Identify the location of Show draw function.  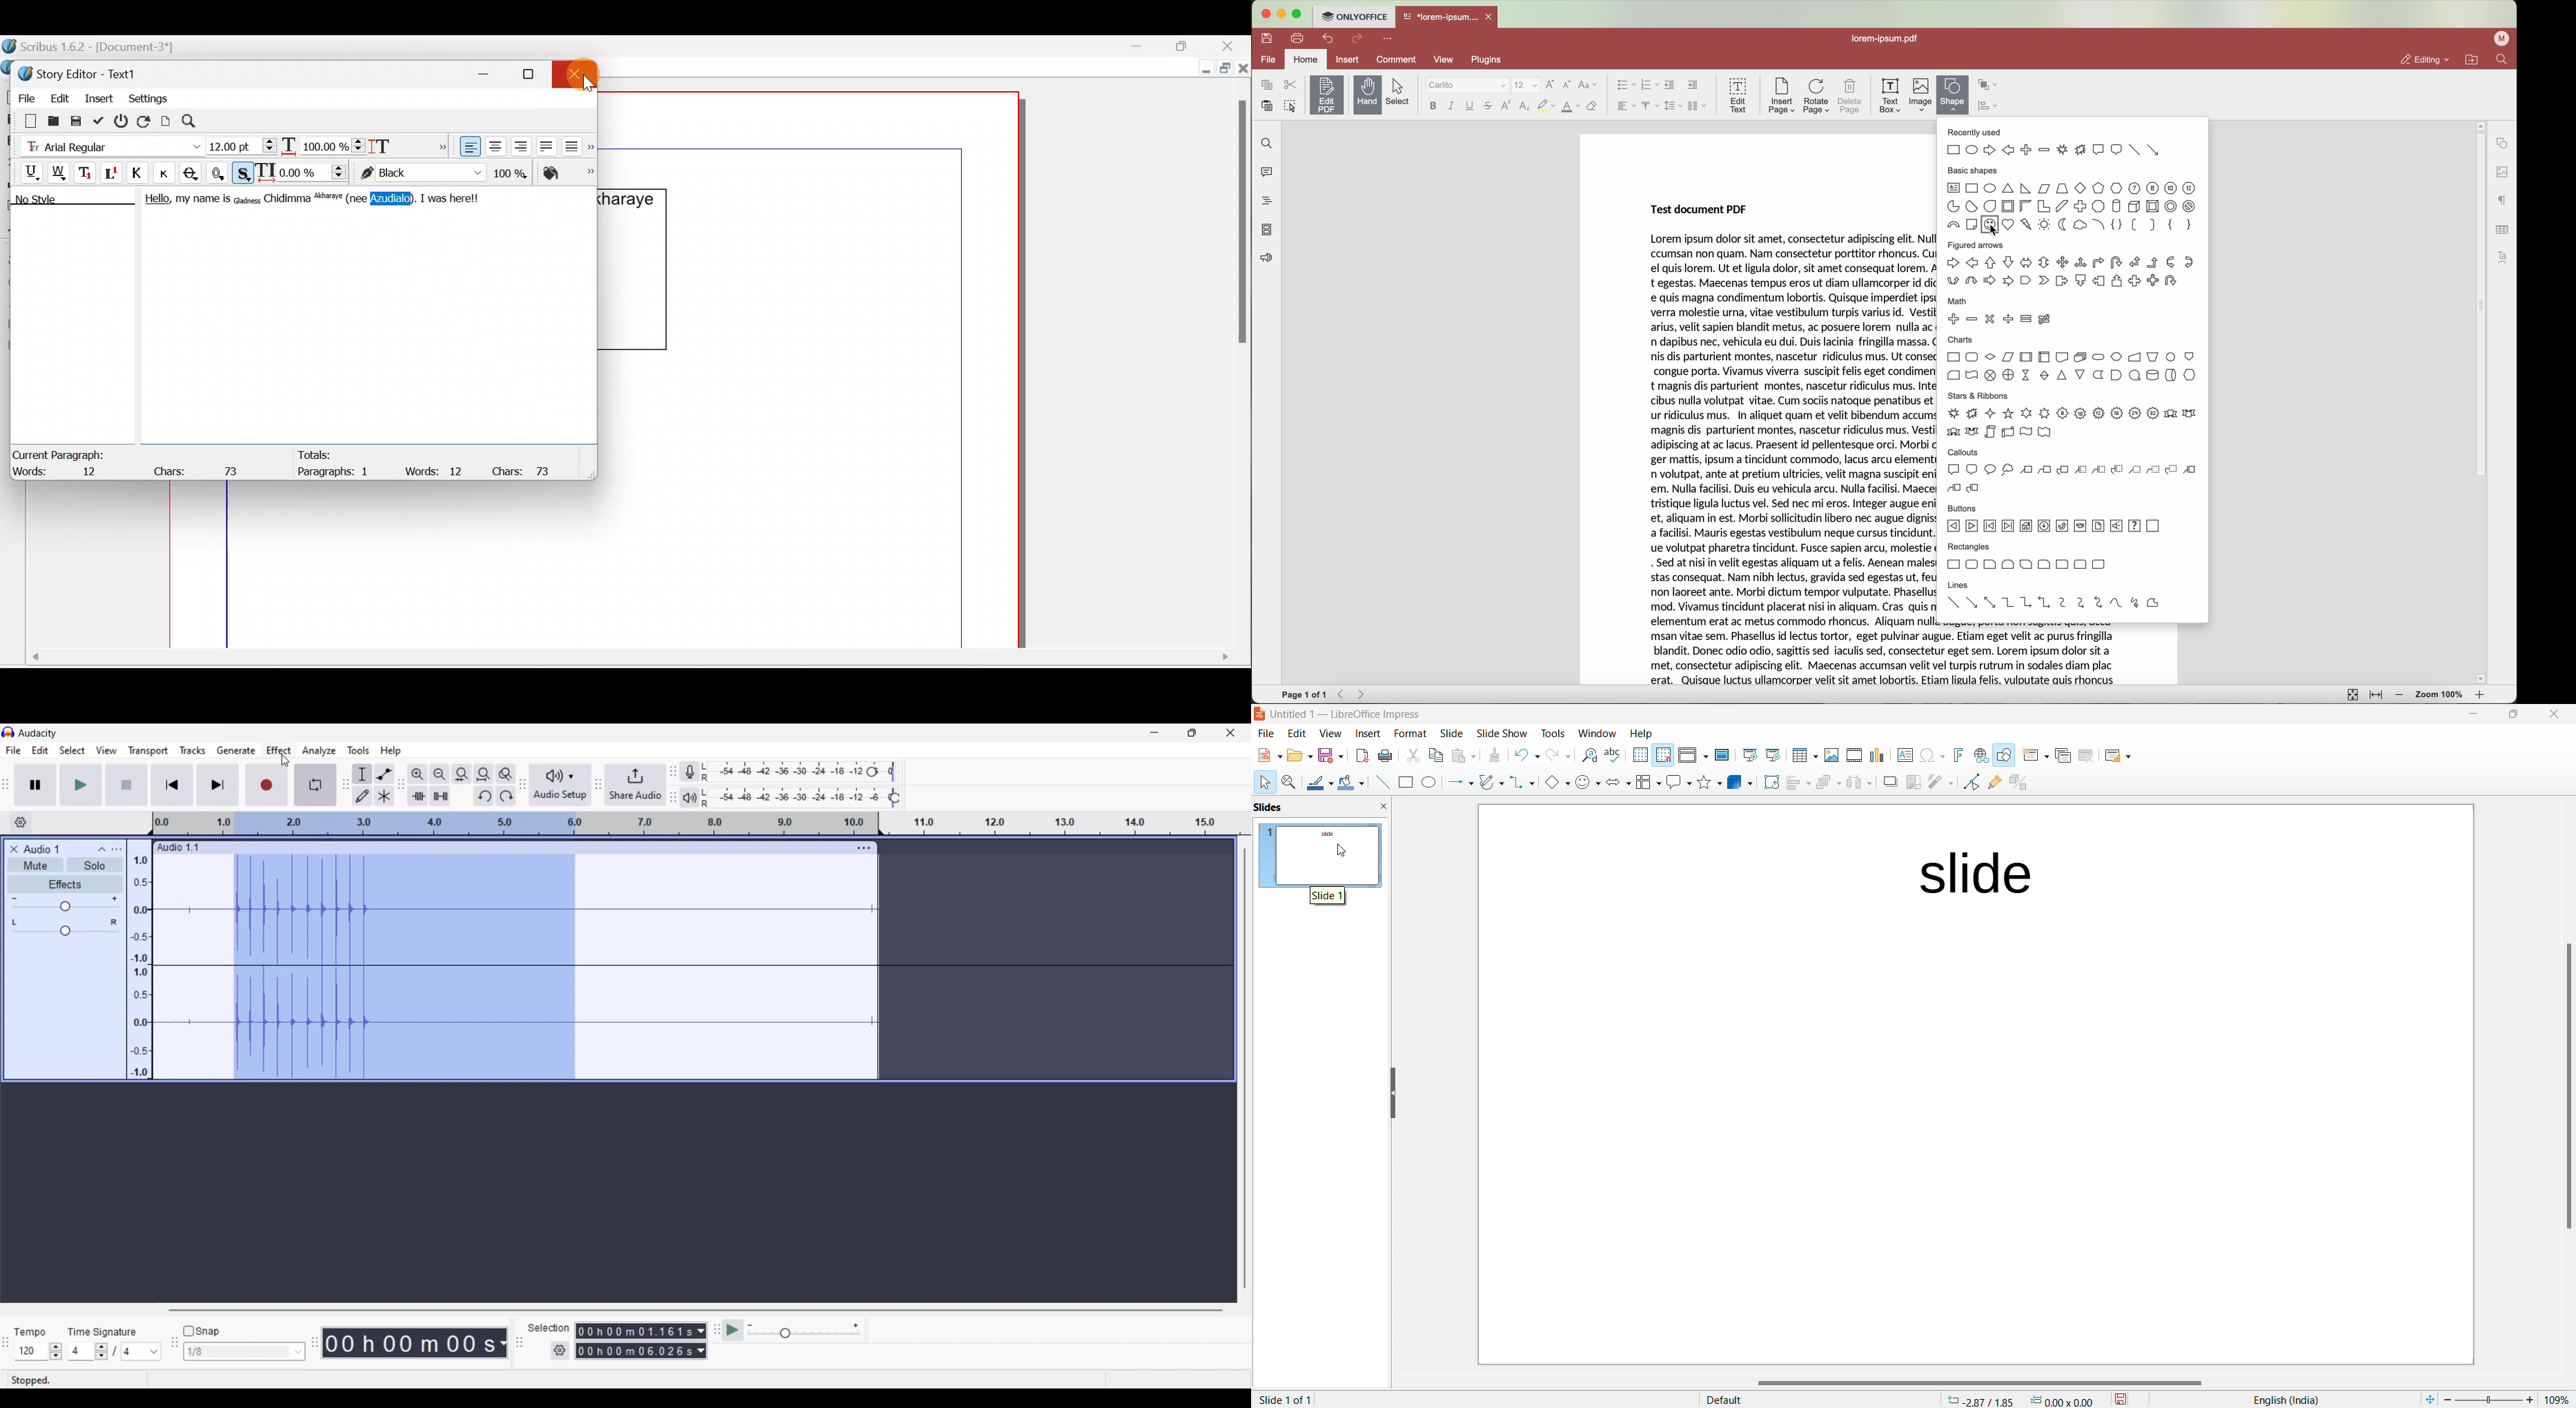
(2004, 756).